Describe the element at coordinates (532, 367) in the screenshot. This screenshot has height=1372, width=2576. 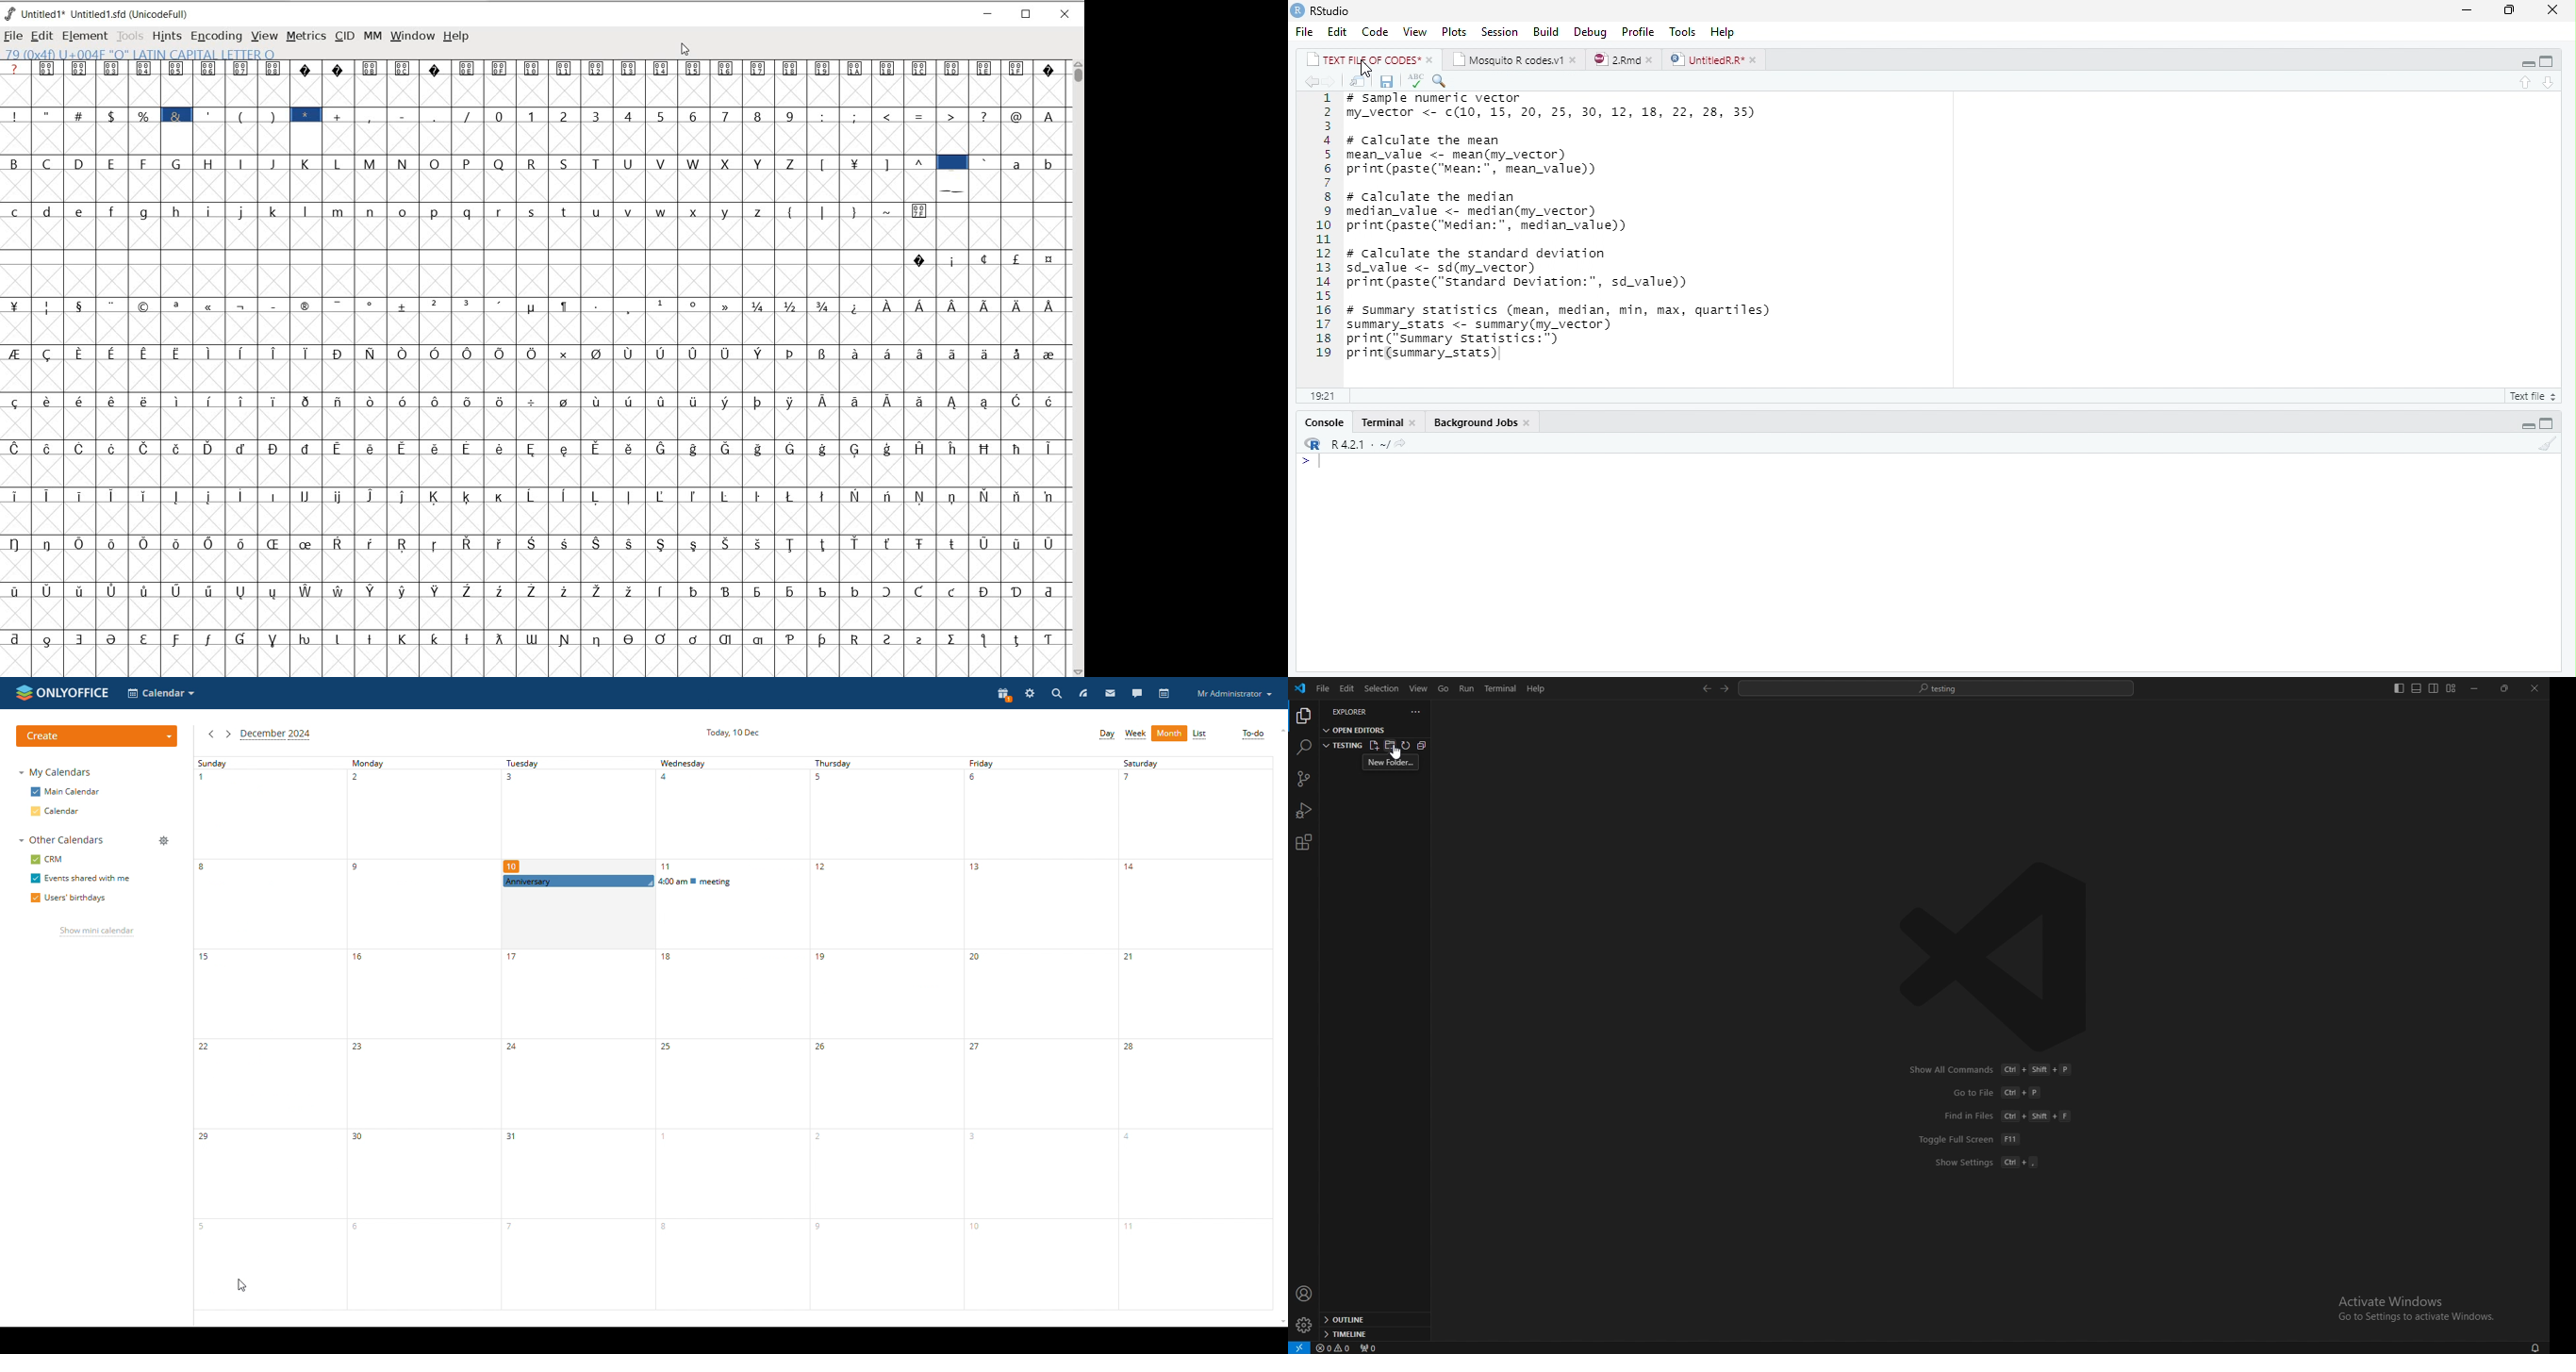
I see `GLYPHYS` at that location.